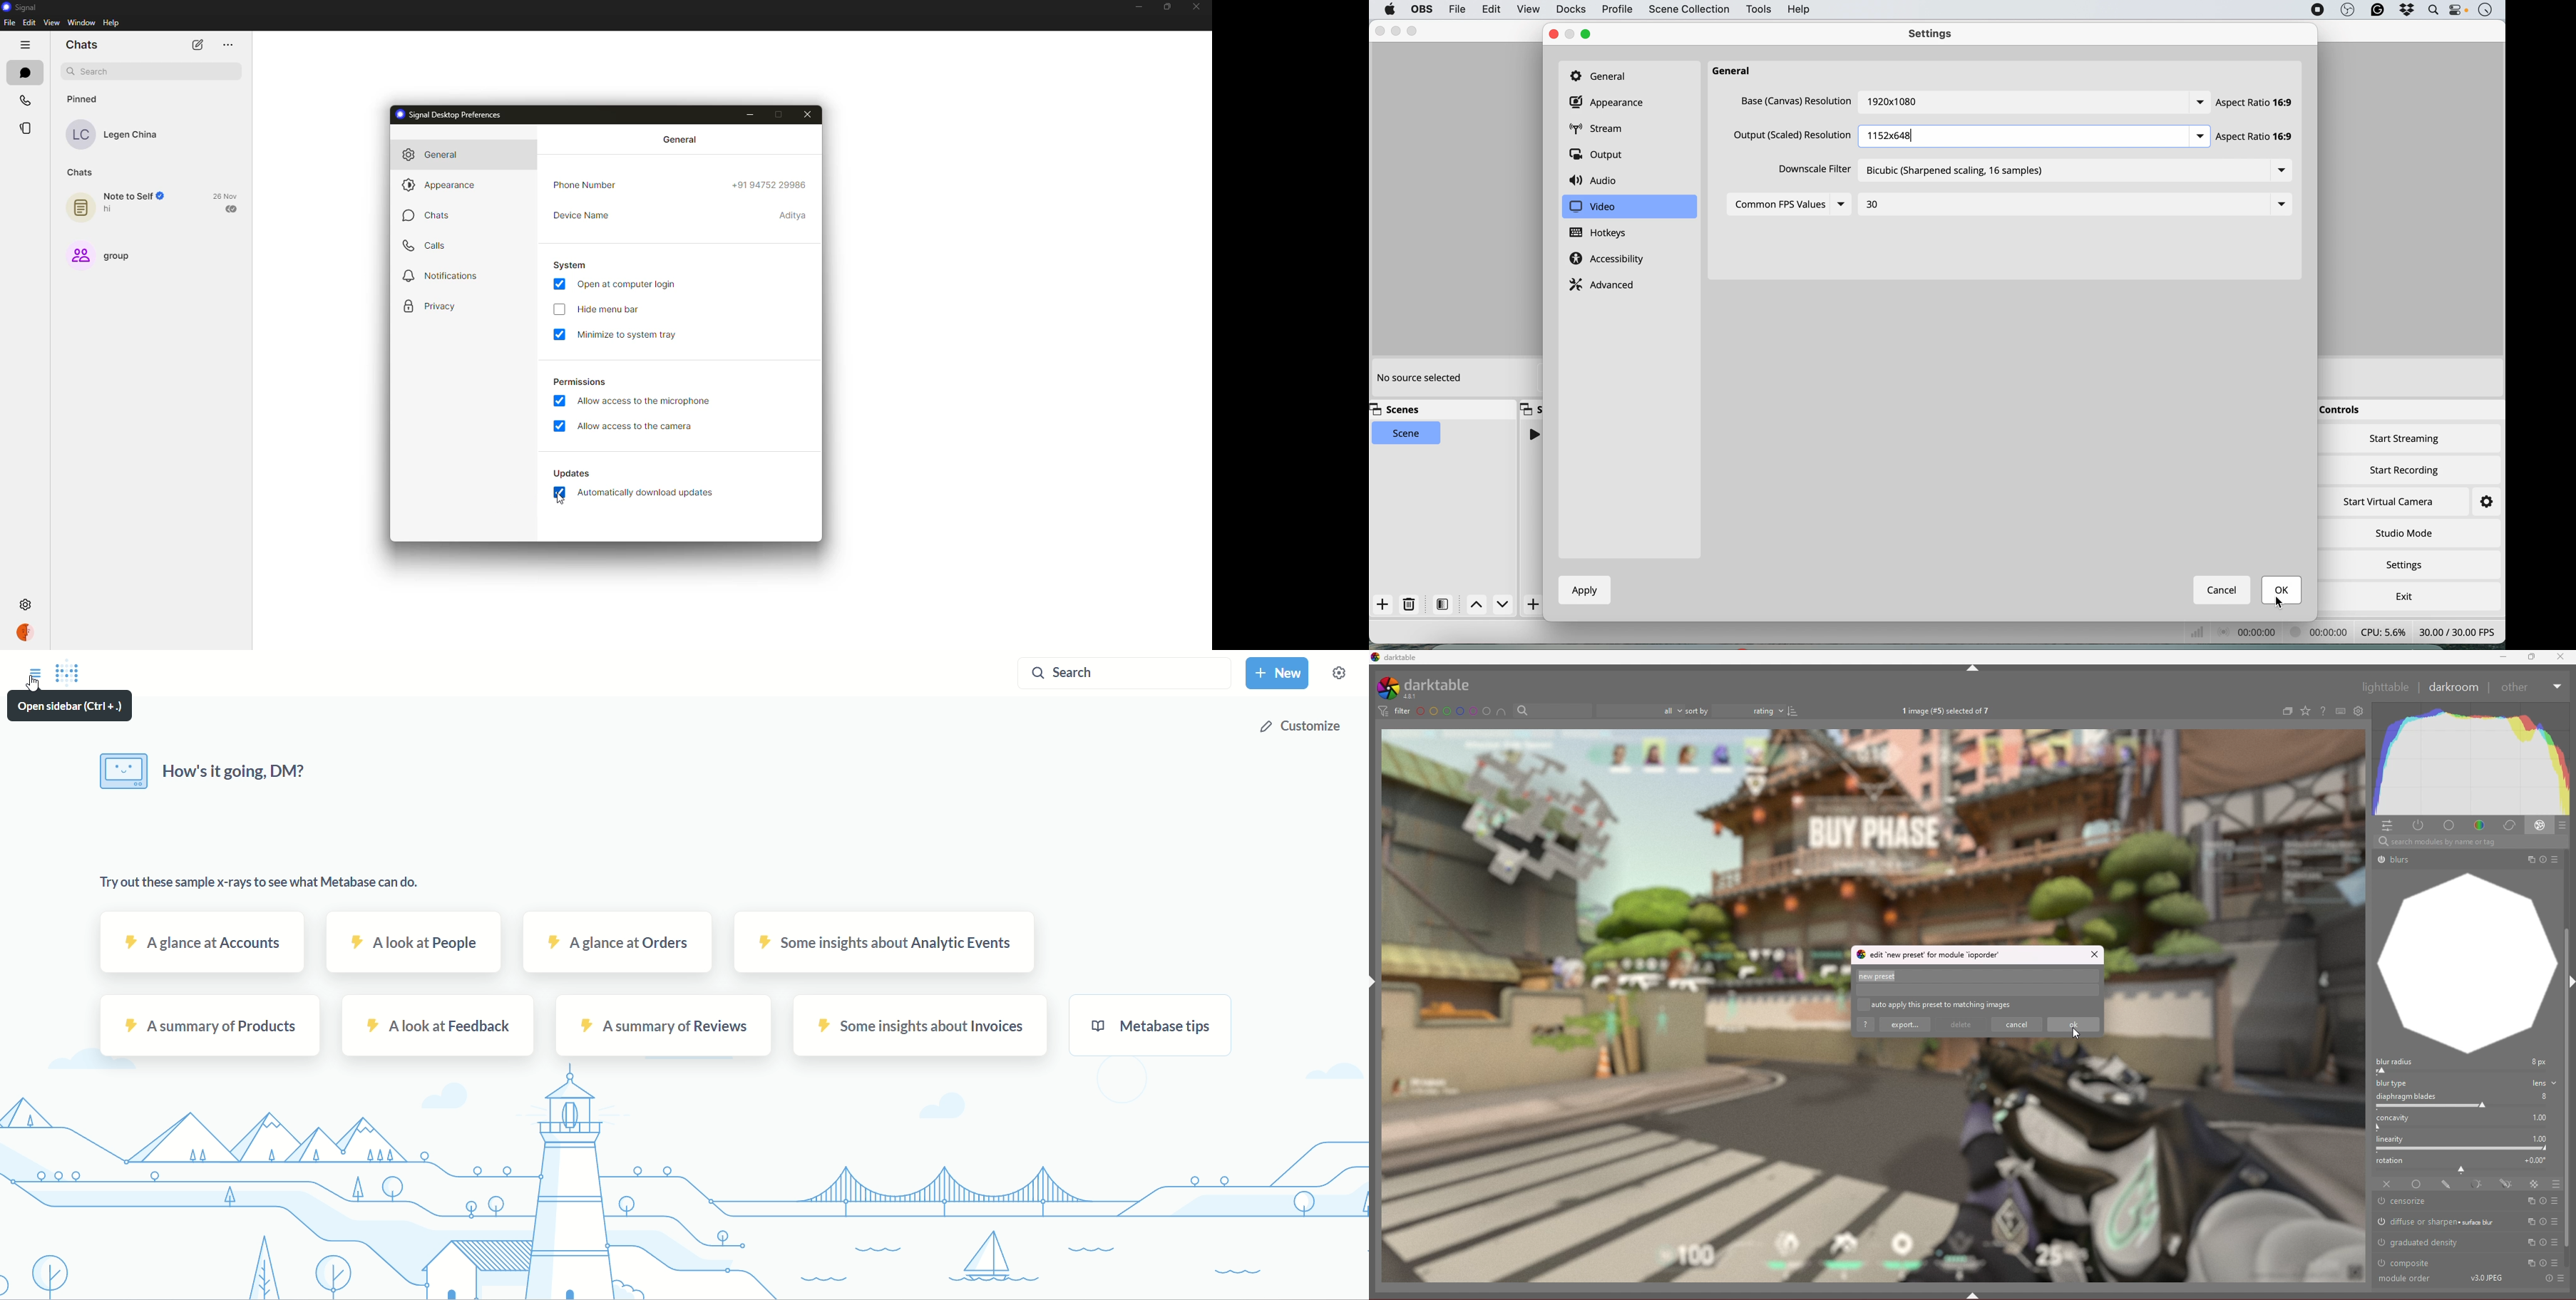 This screenshot has width=2576, height=1316. What do you see at coordinates (27, 127) in the screenshot?
I see `stories` at bounding box center [27, 127].